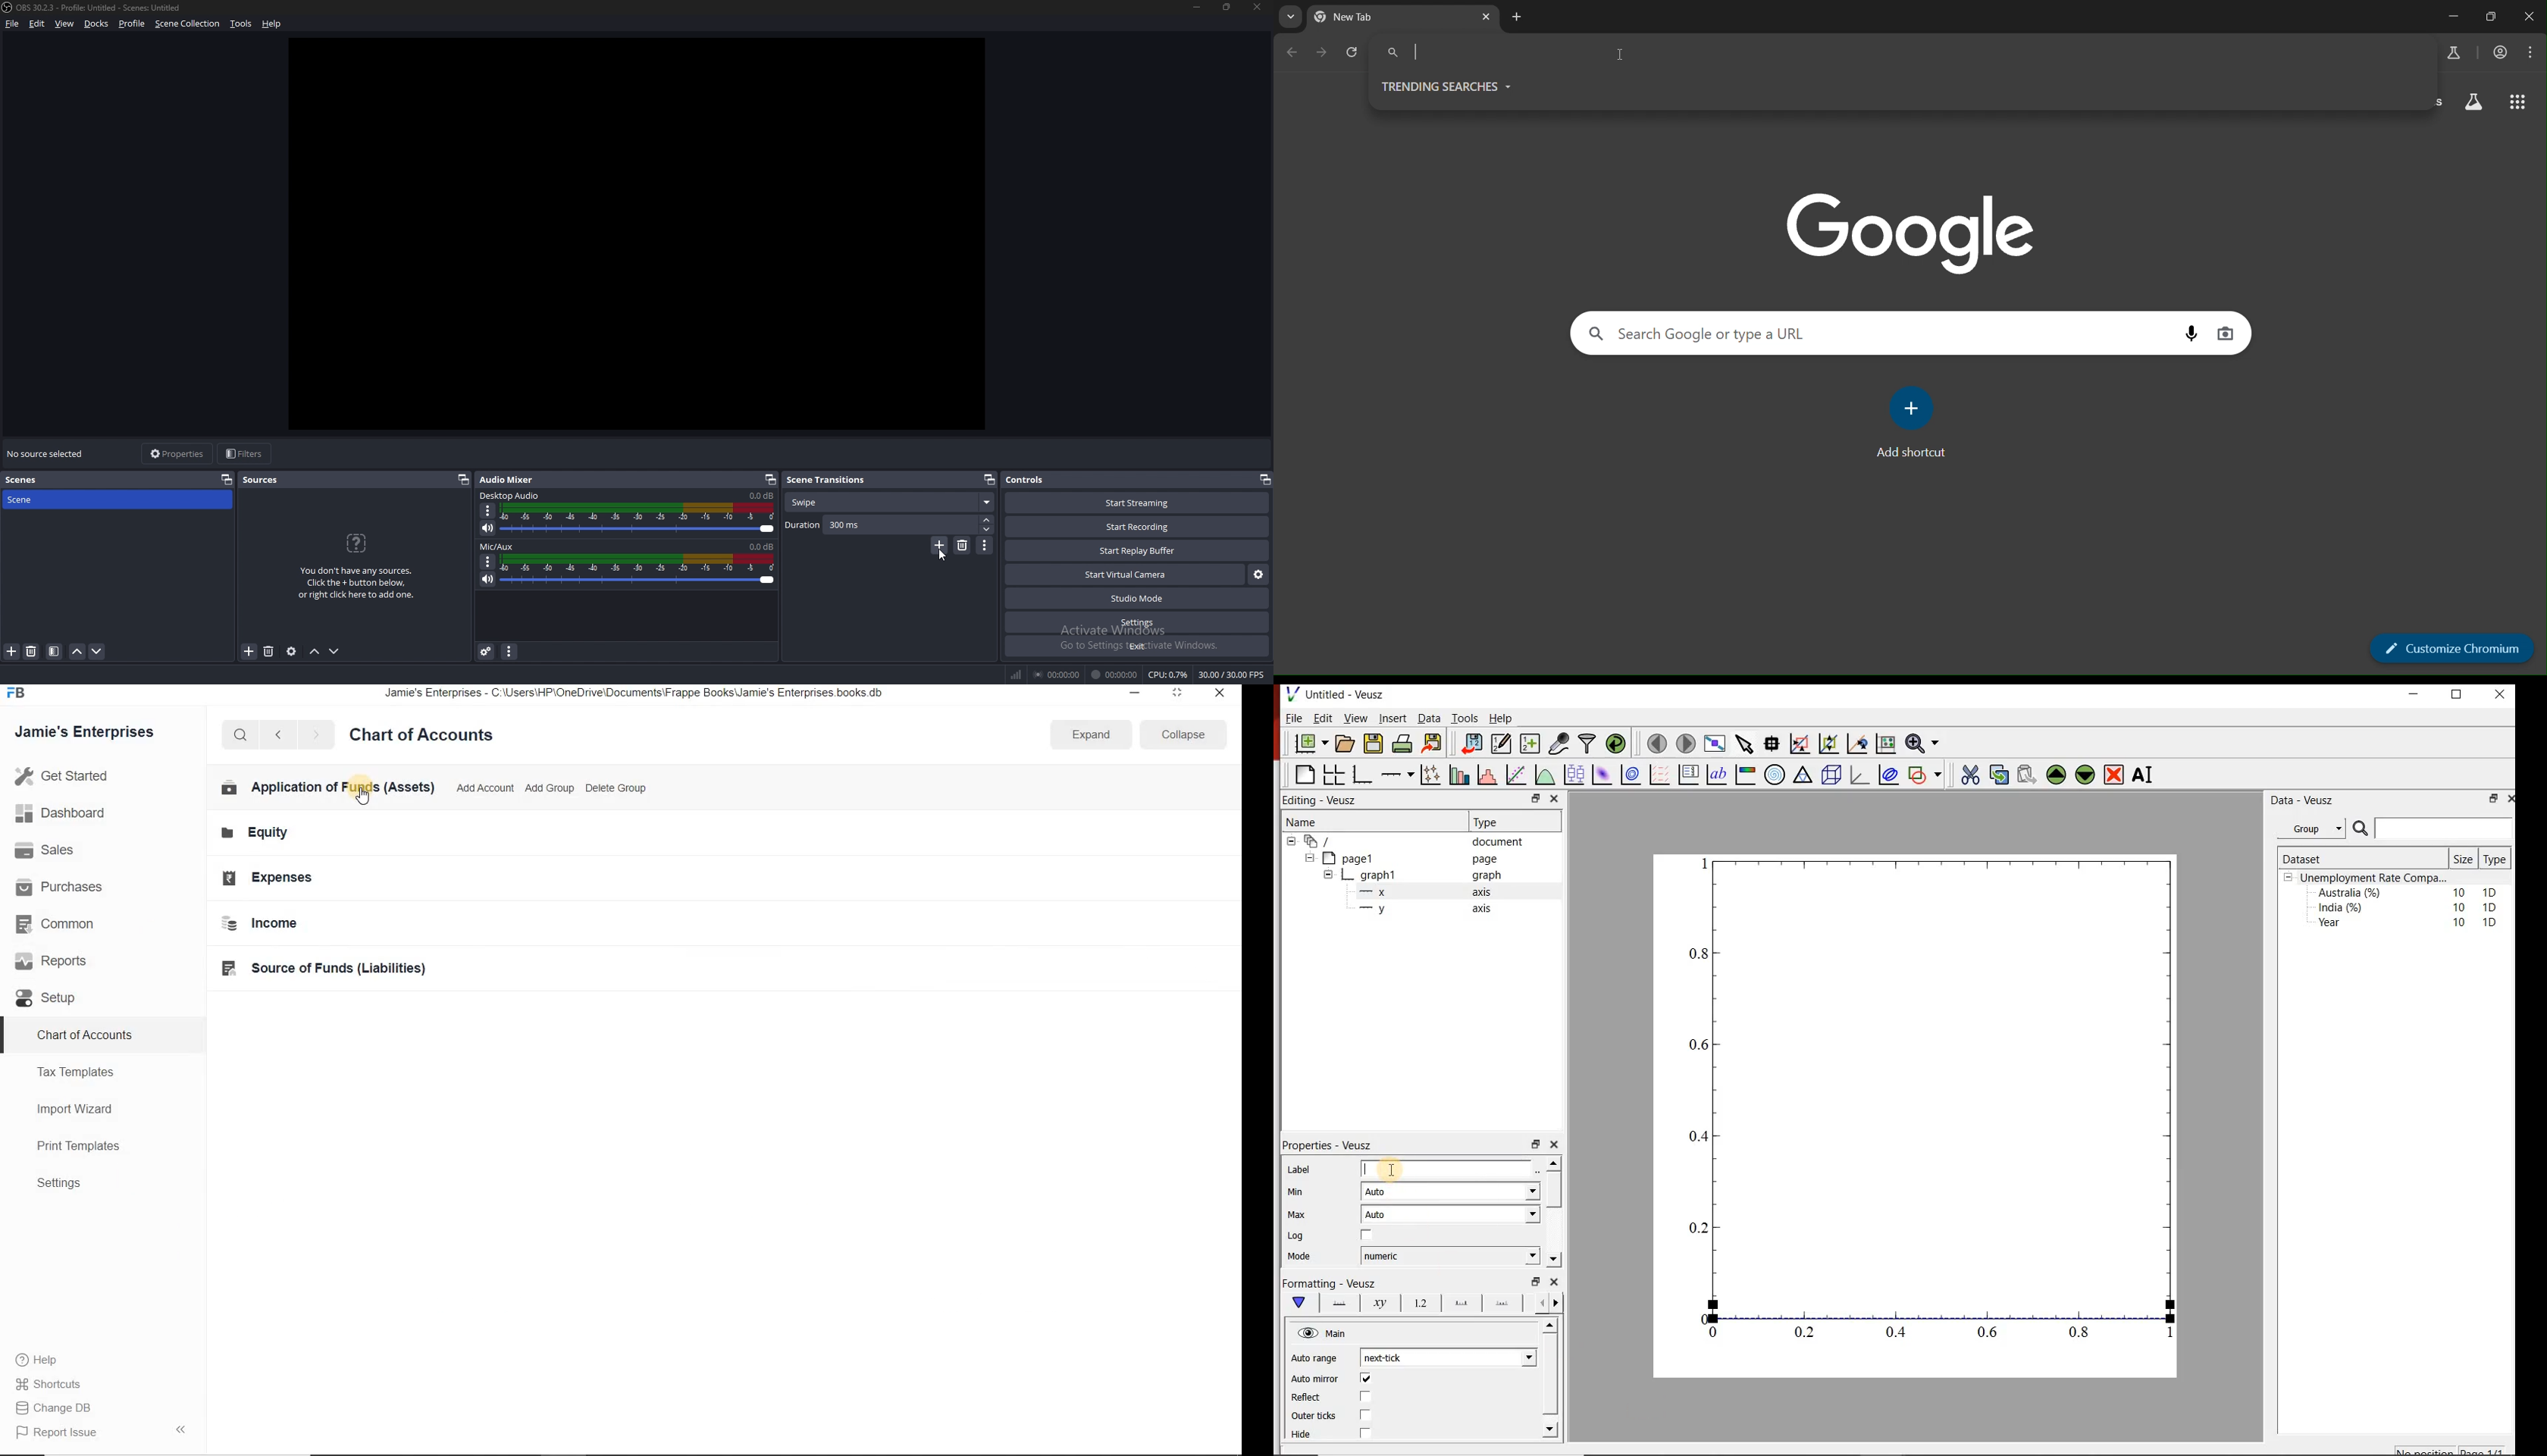 This screenshot has height=1456, width=2548. I want to click on You don't have any sources.Click the + button below,o right click here to add one., so click(356, 566).